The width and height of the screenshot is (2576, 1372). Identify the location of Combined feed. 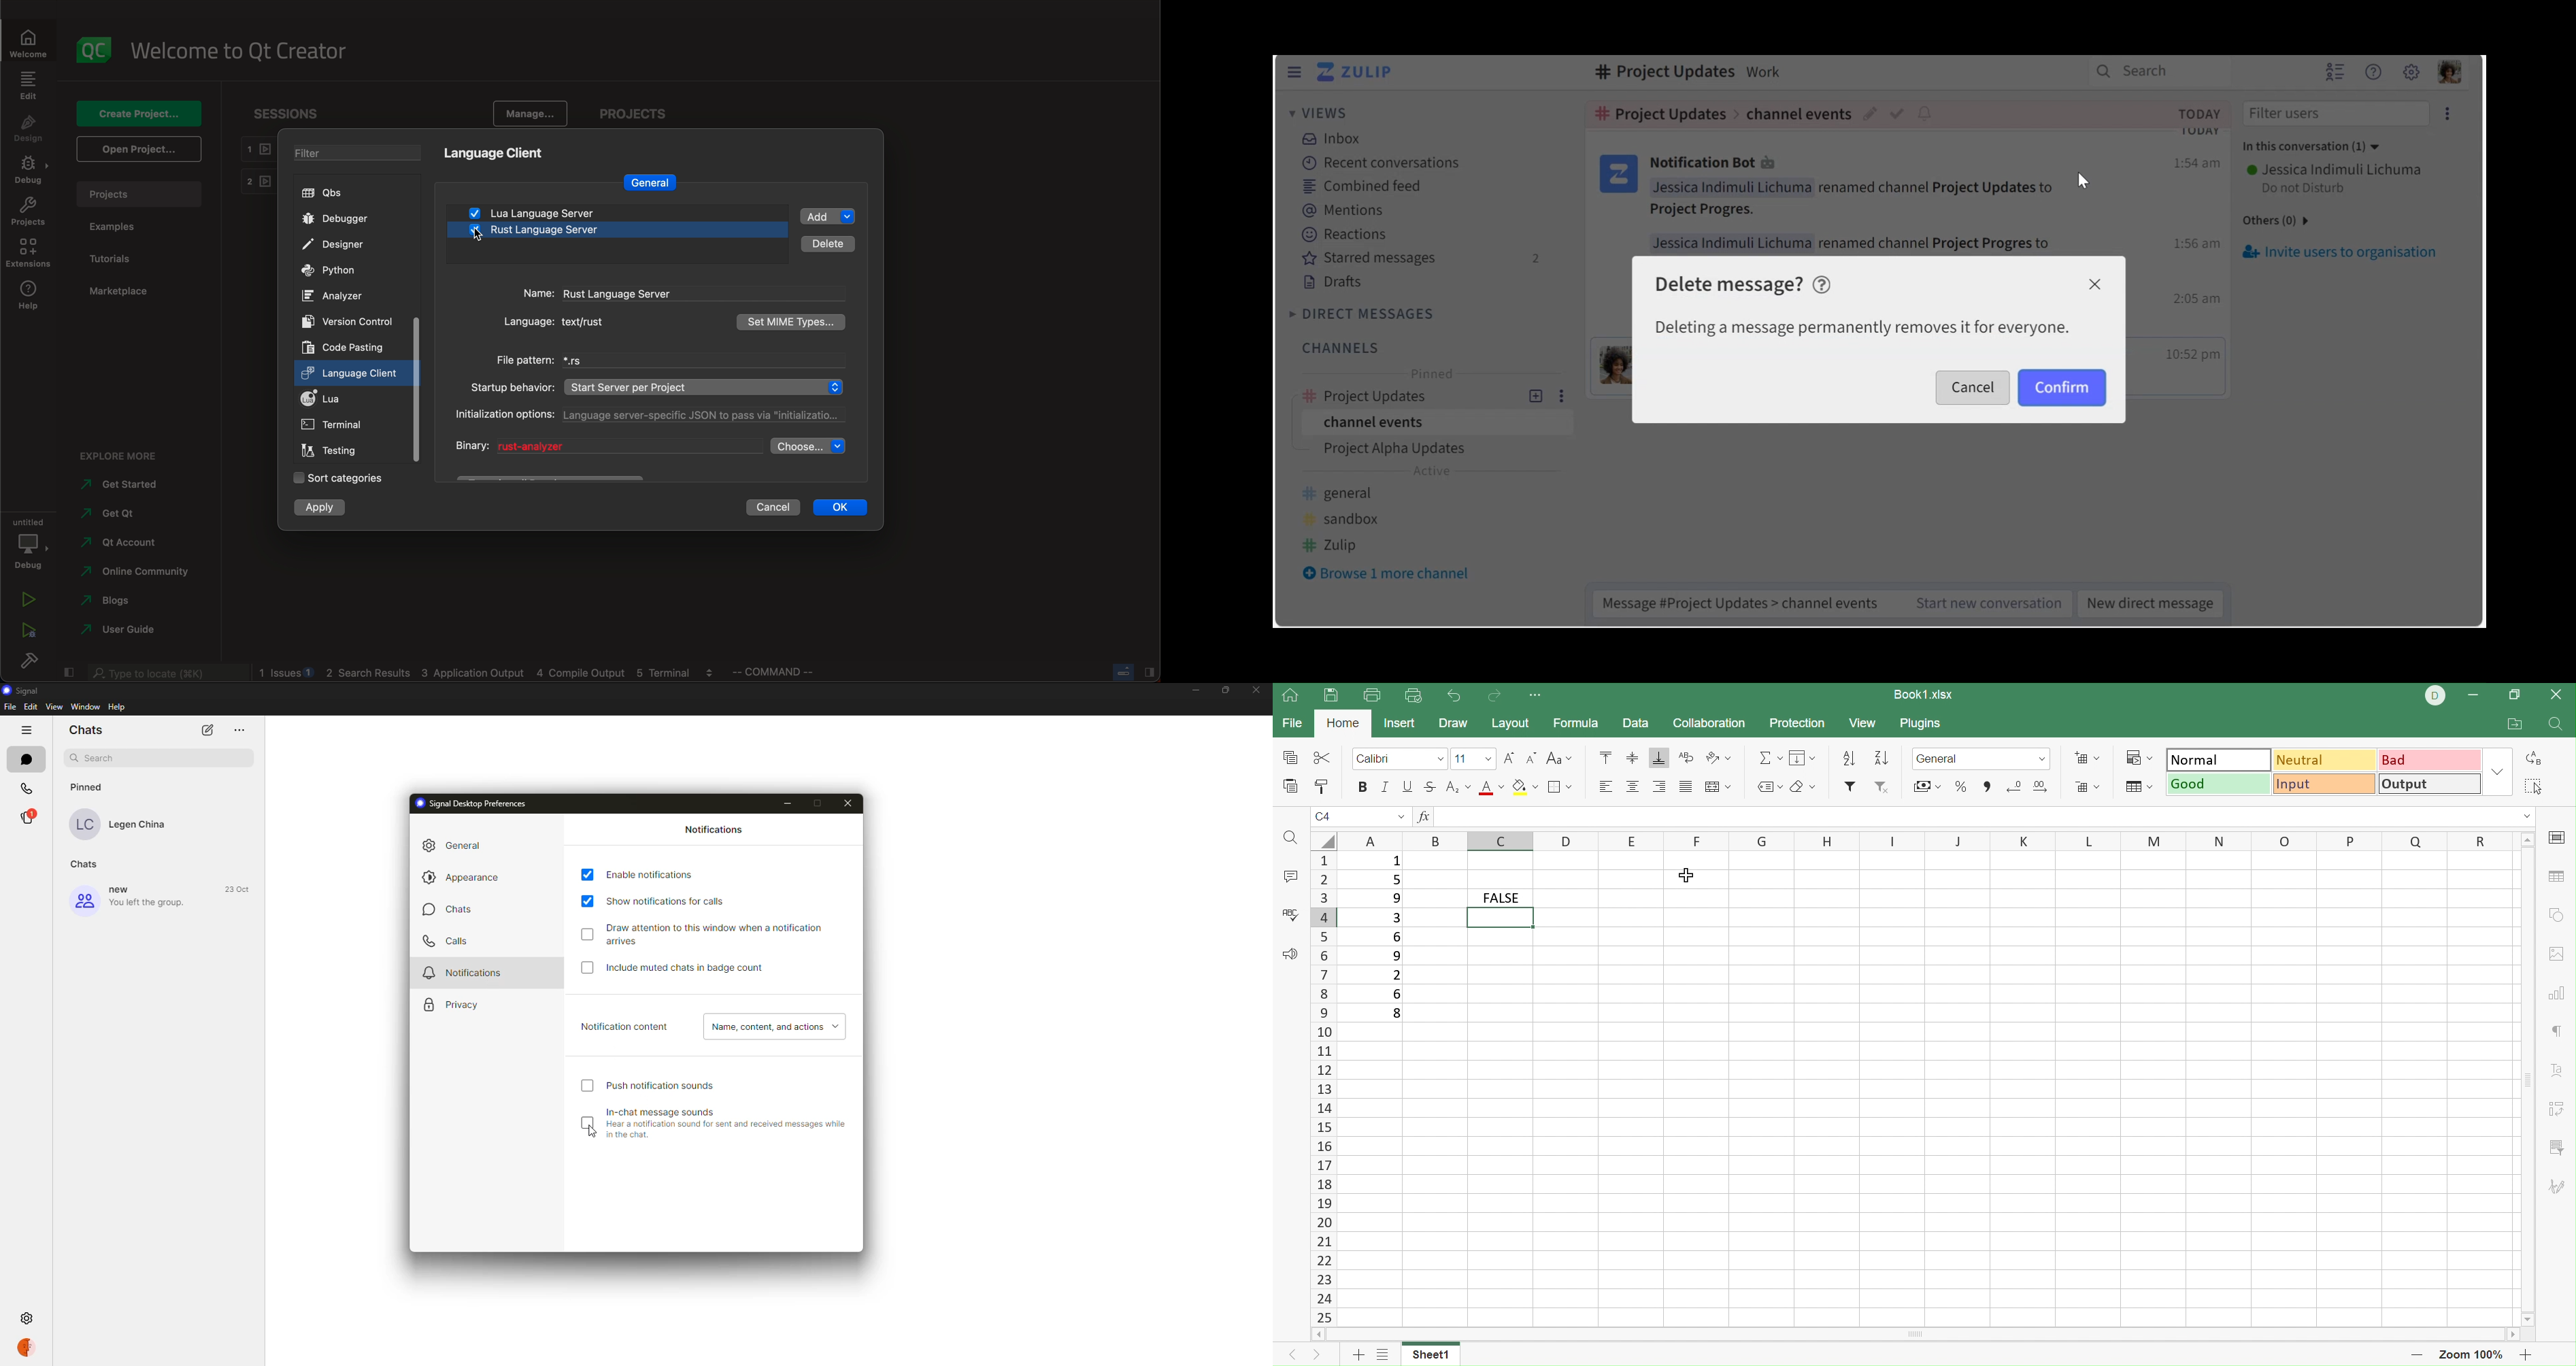
(1361, 187).